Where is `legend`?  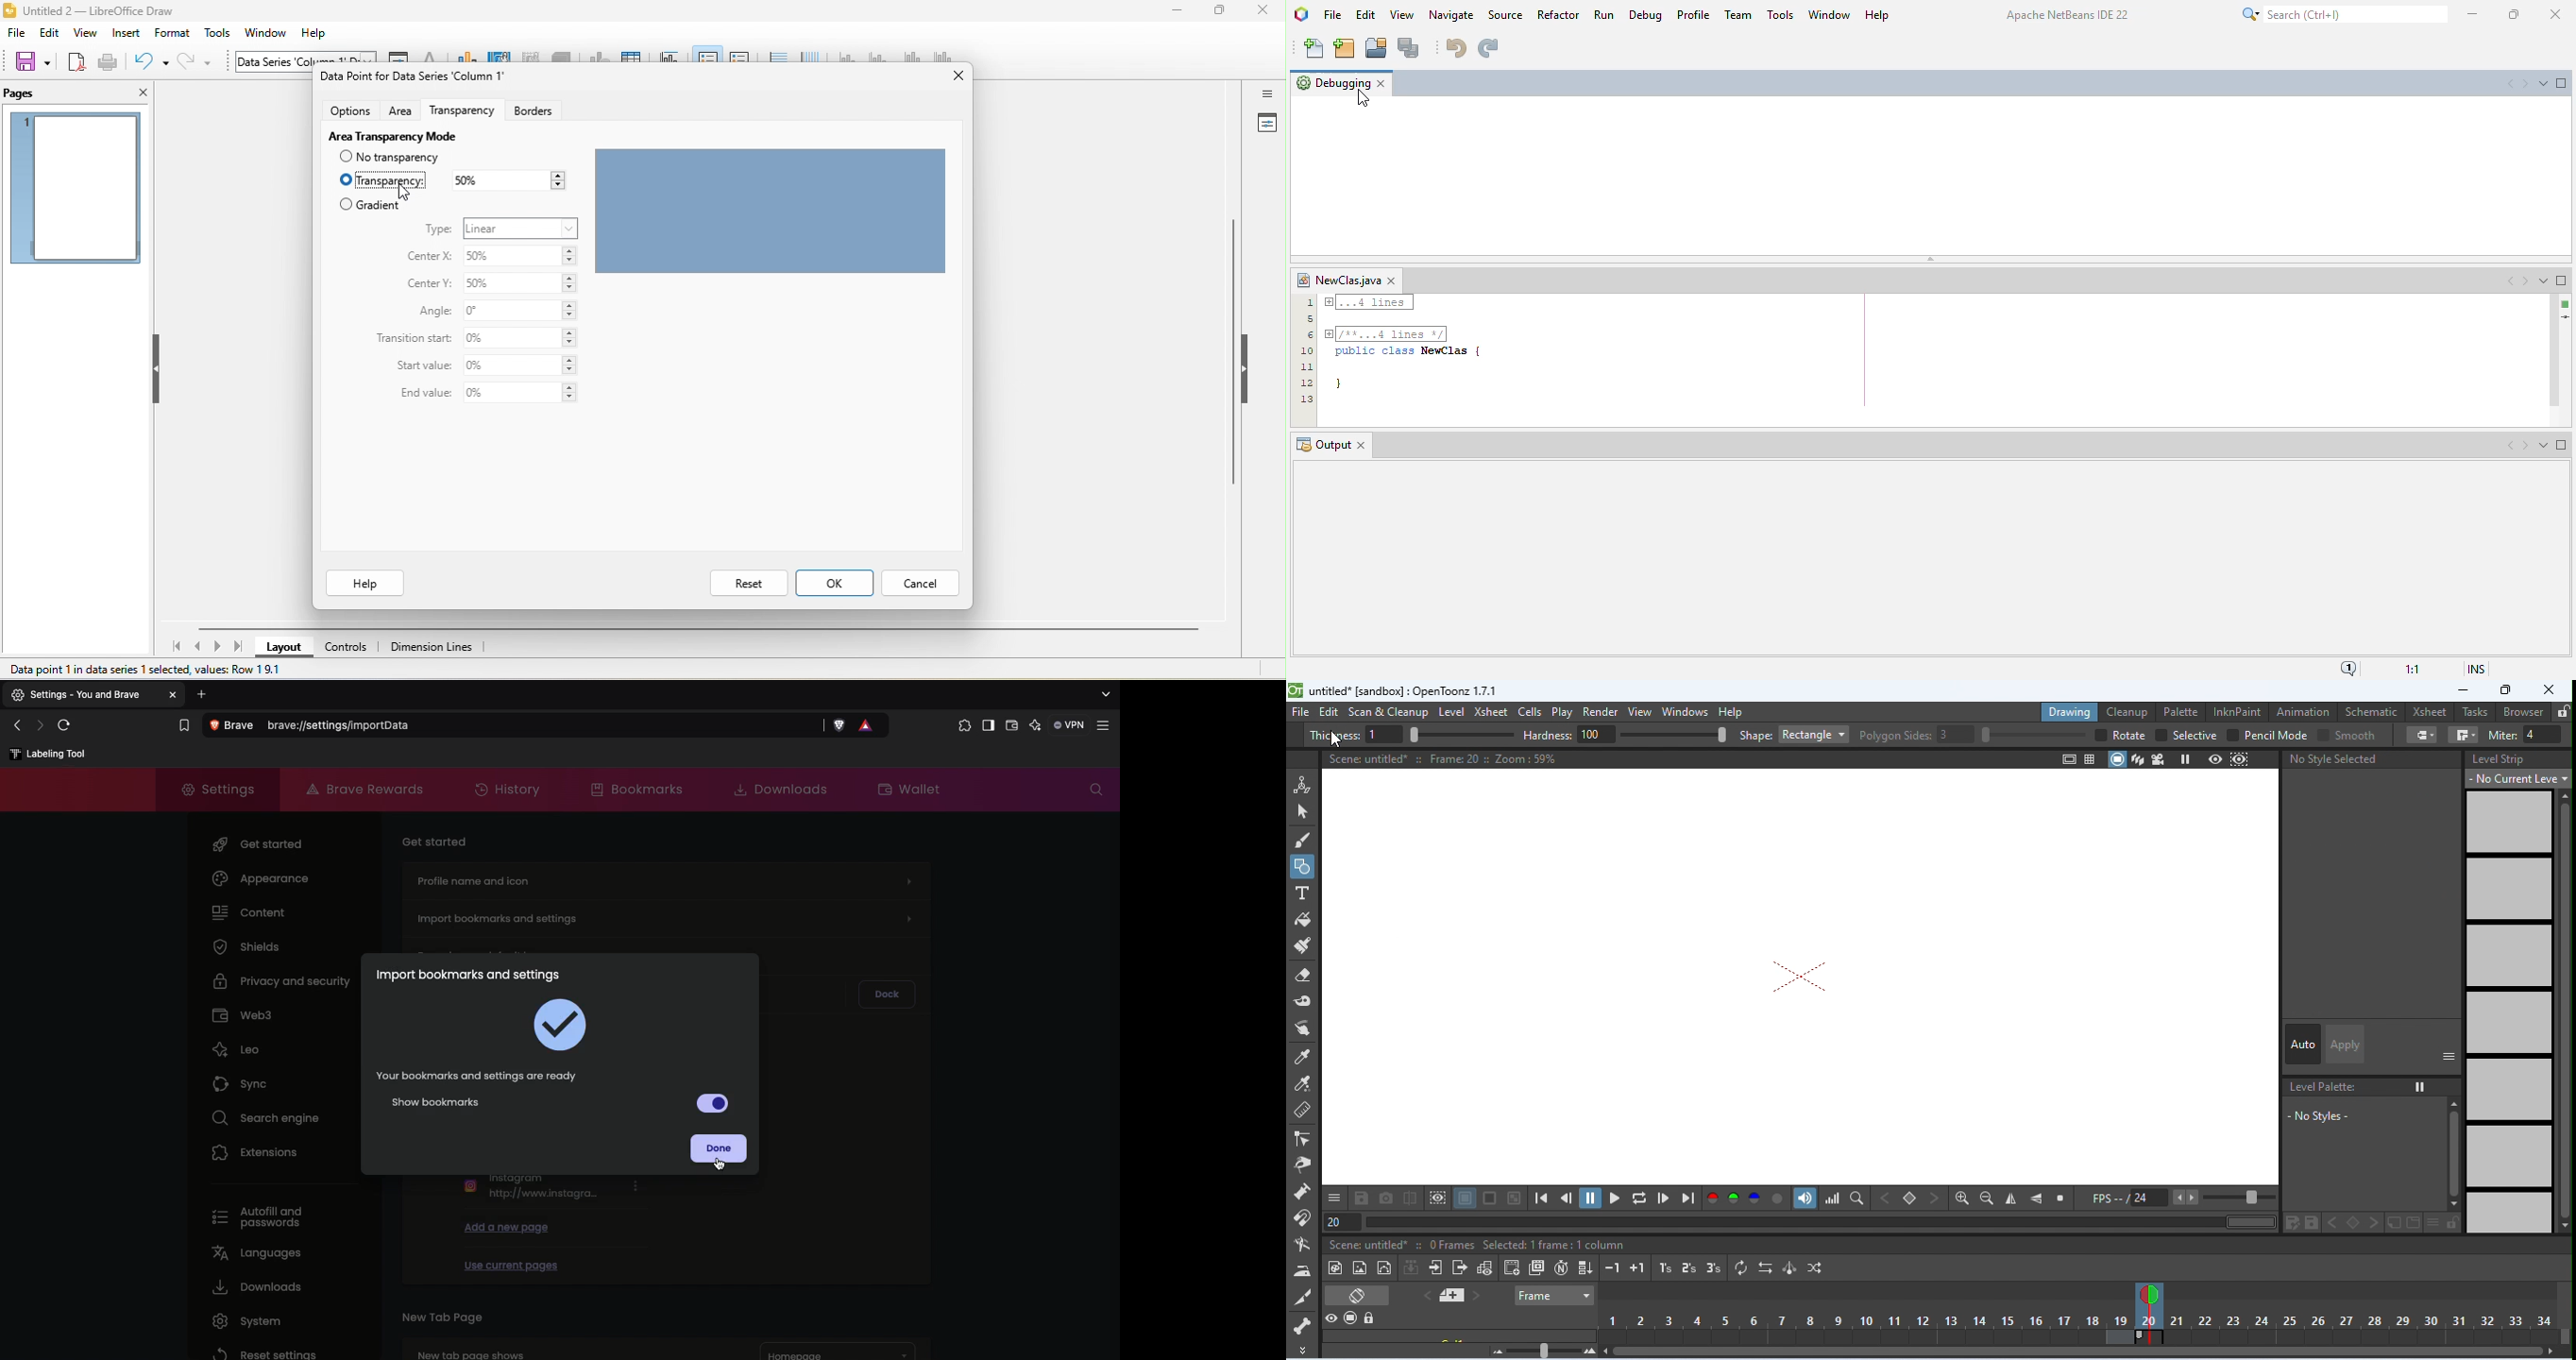 legend is located at coordinates (740, 54).